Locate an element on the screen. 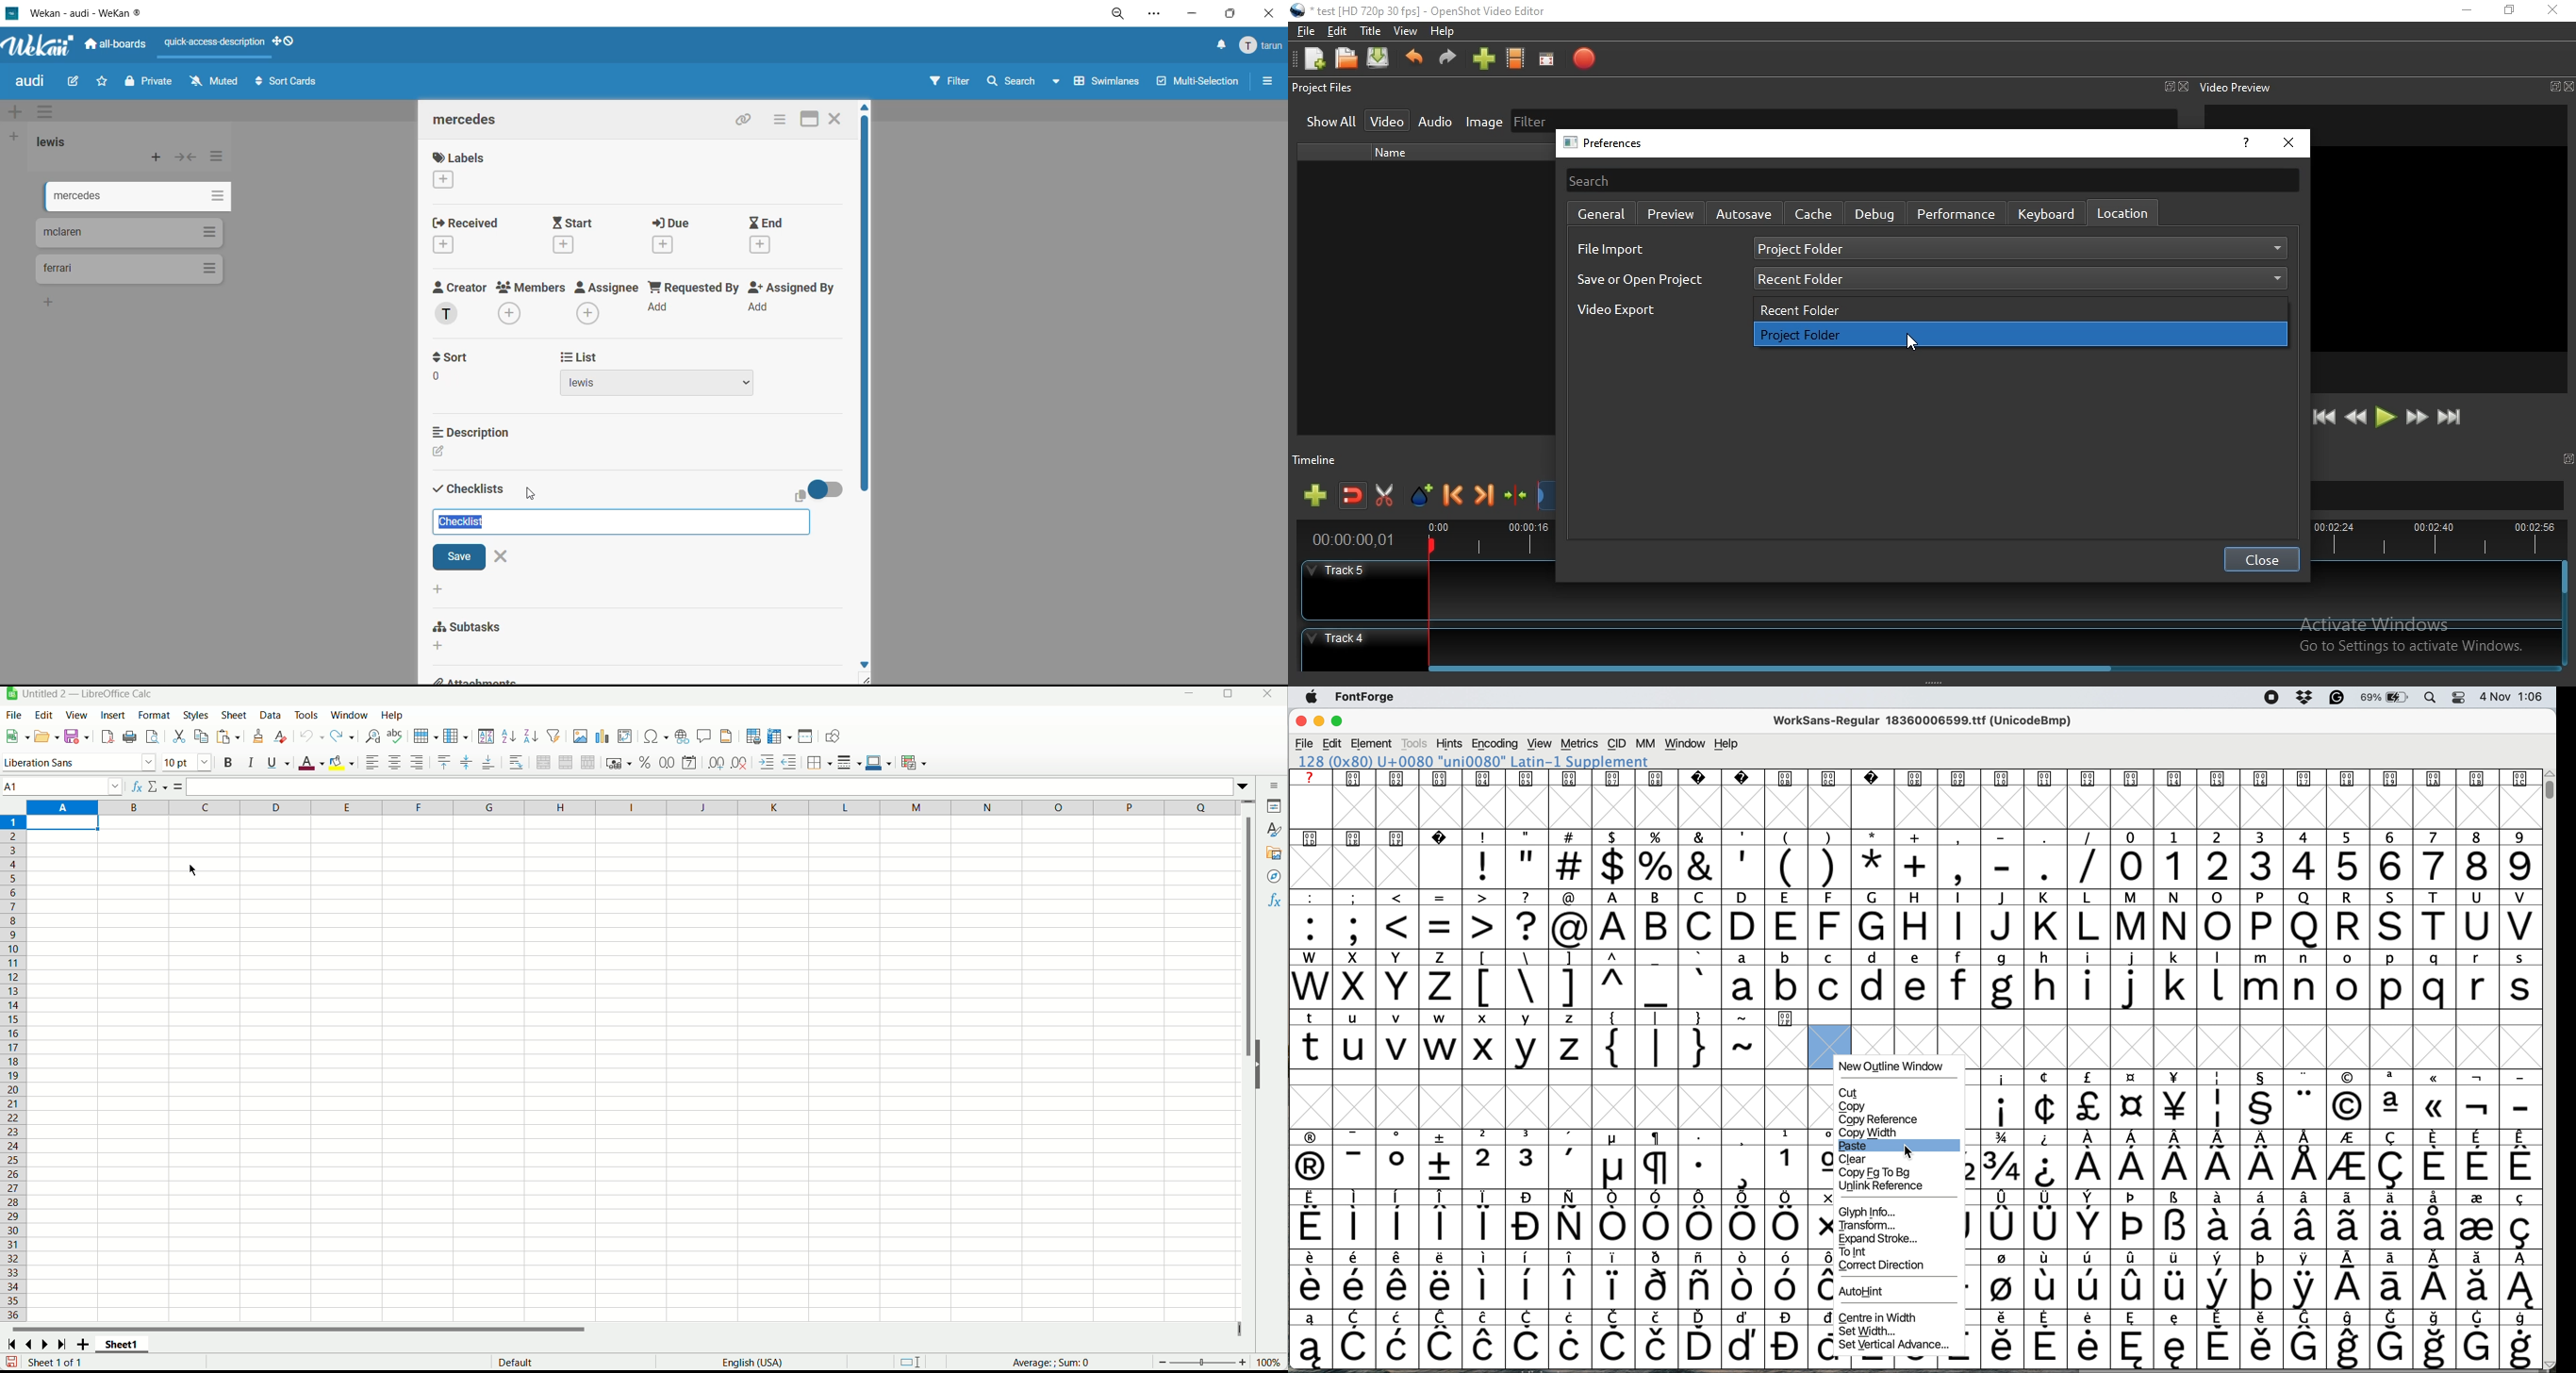 The width and height of the screenshot is (2576, 1400). Align left is located at coordinates (372, 762).